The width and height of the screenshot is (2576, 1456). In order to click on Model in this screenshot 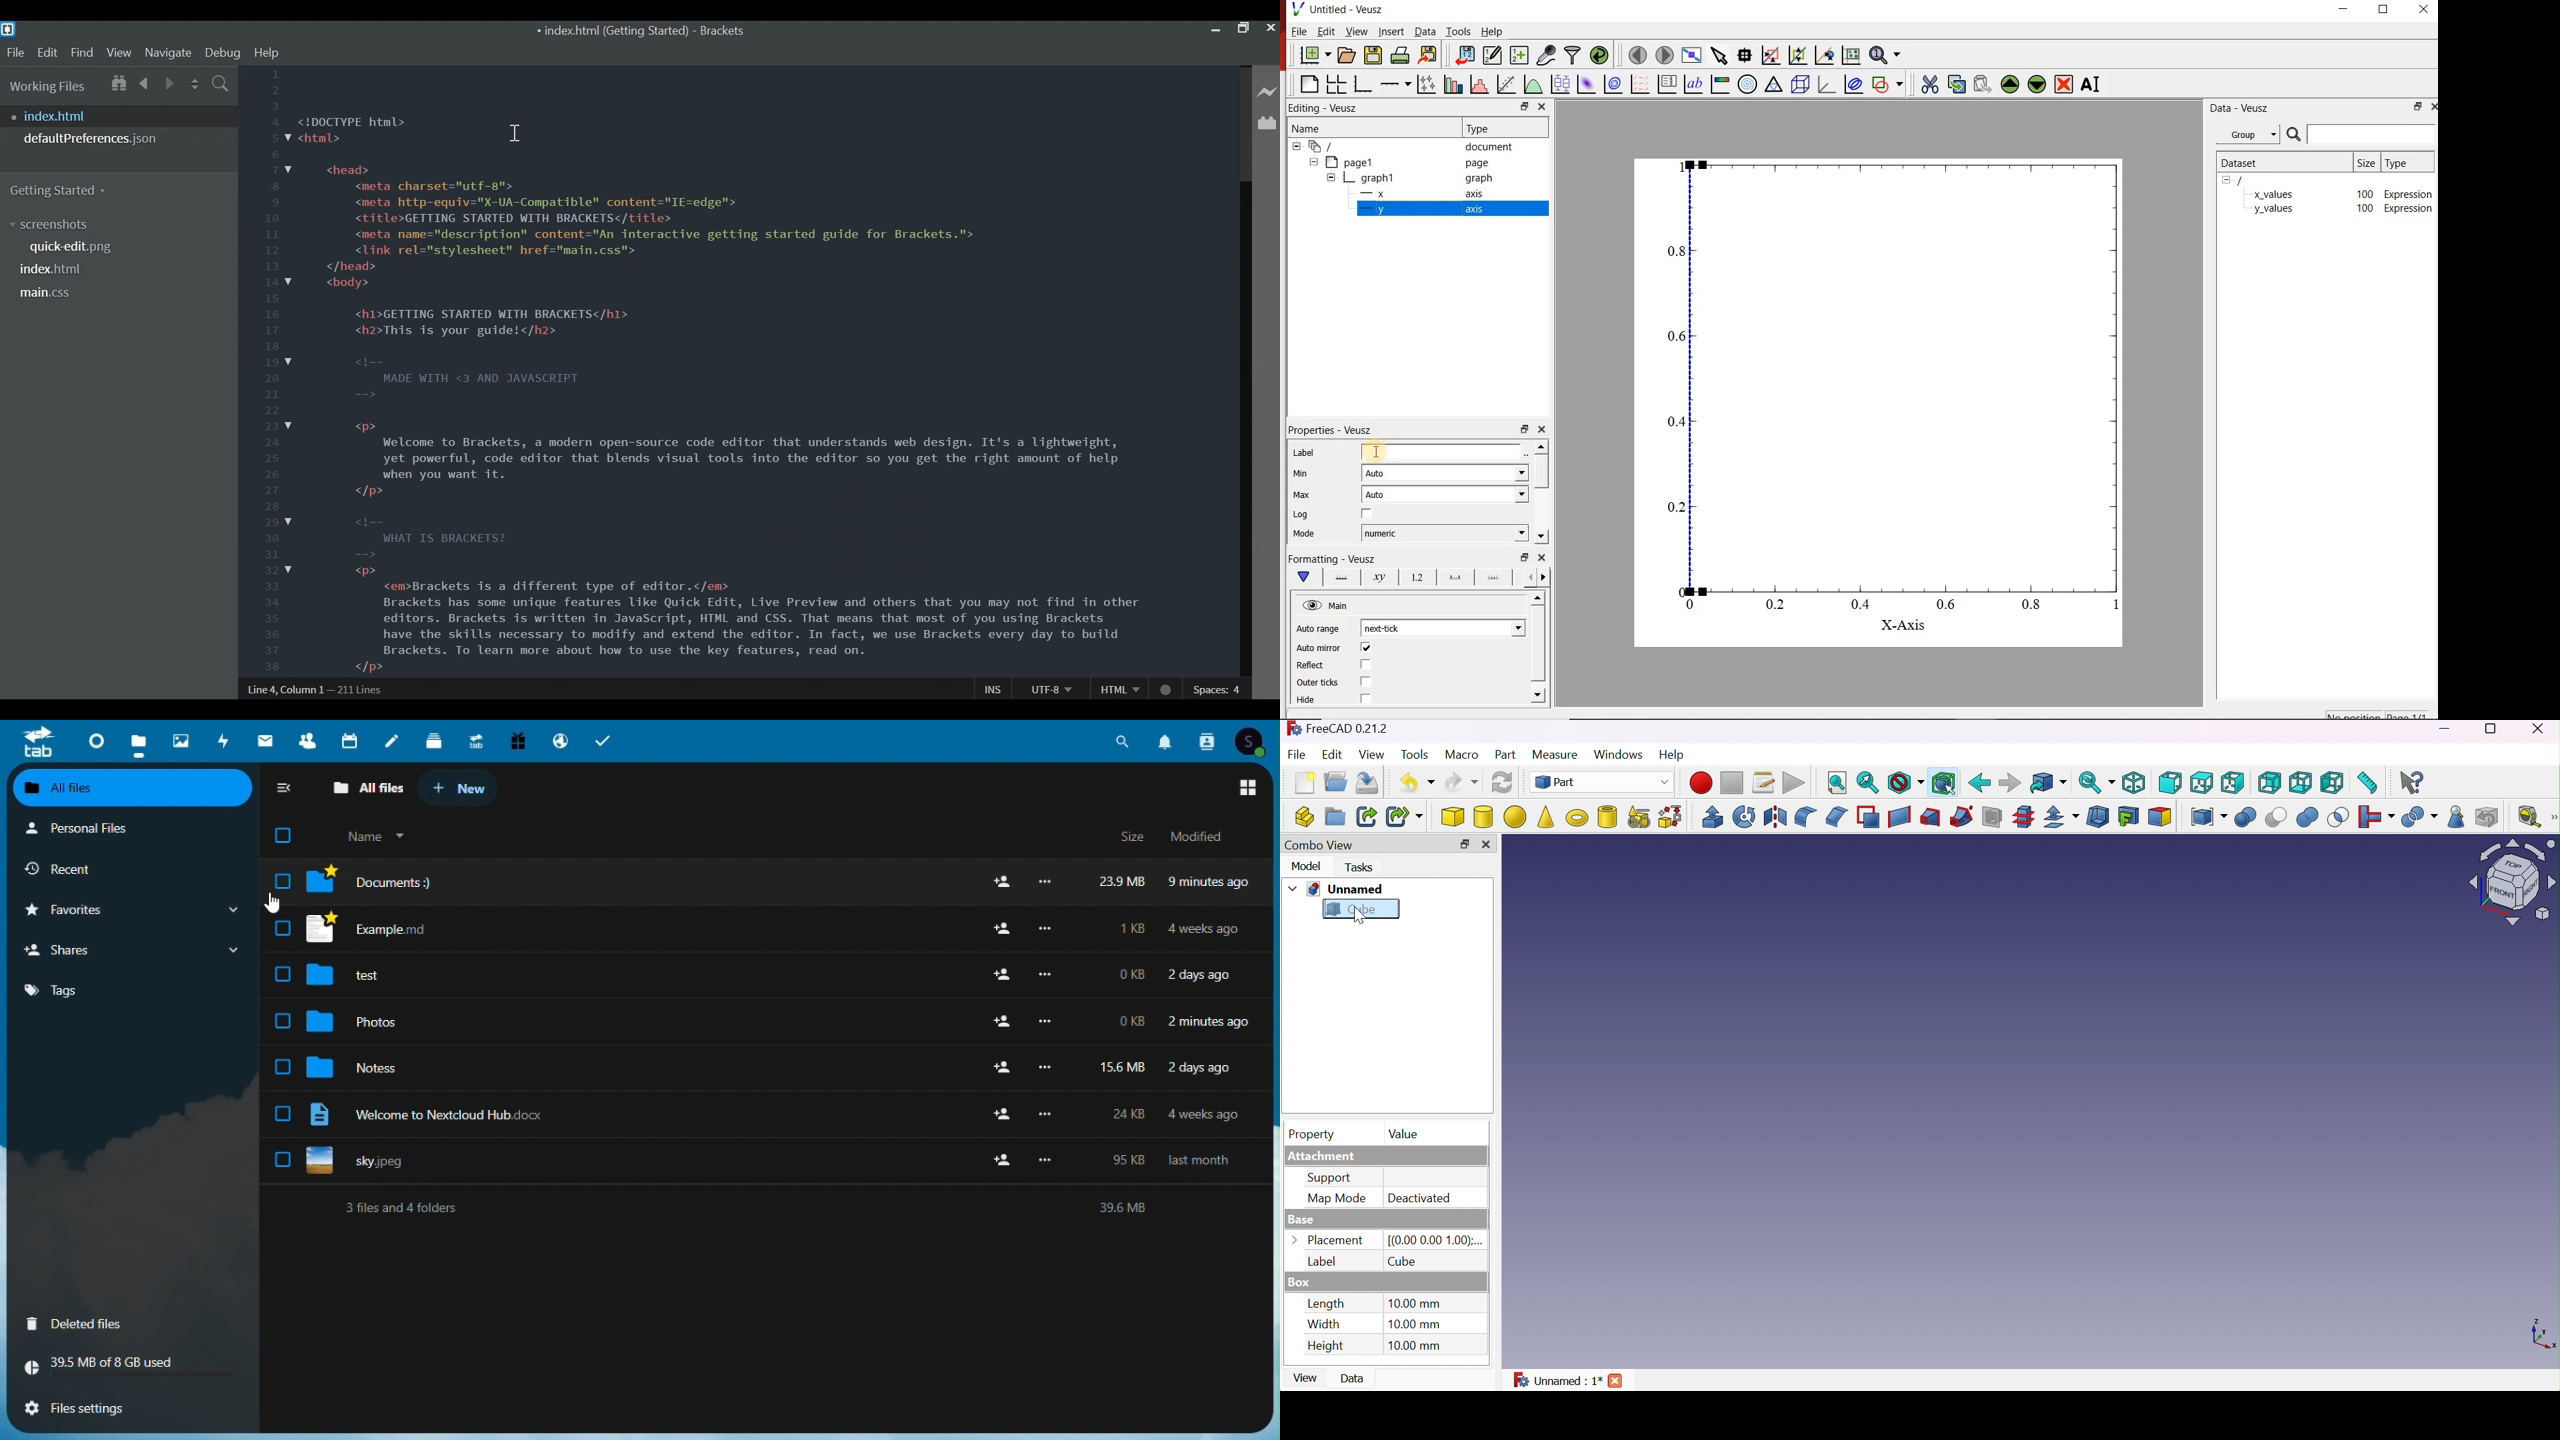, I will do `click(1303, 865)`.